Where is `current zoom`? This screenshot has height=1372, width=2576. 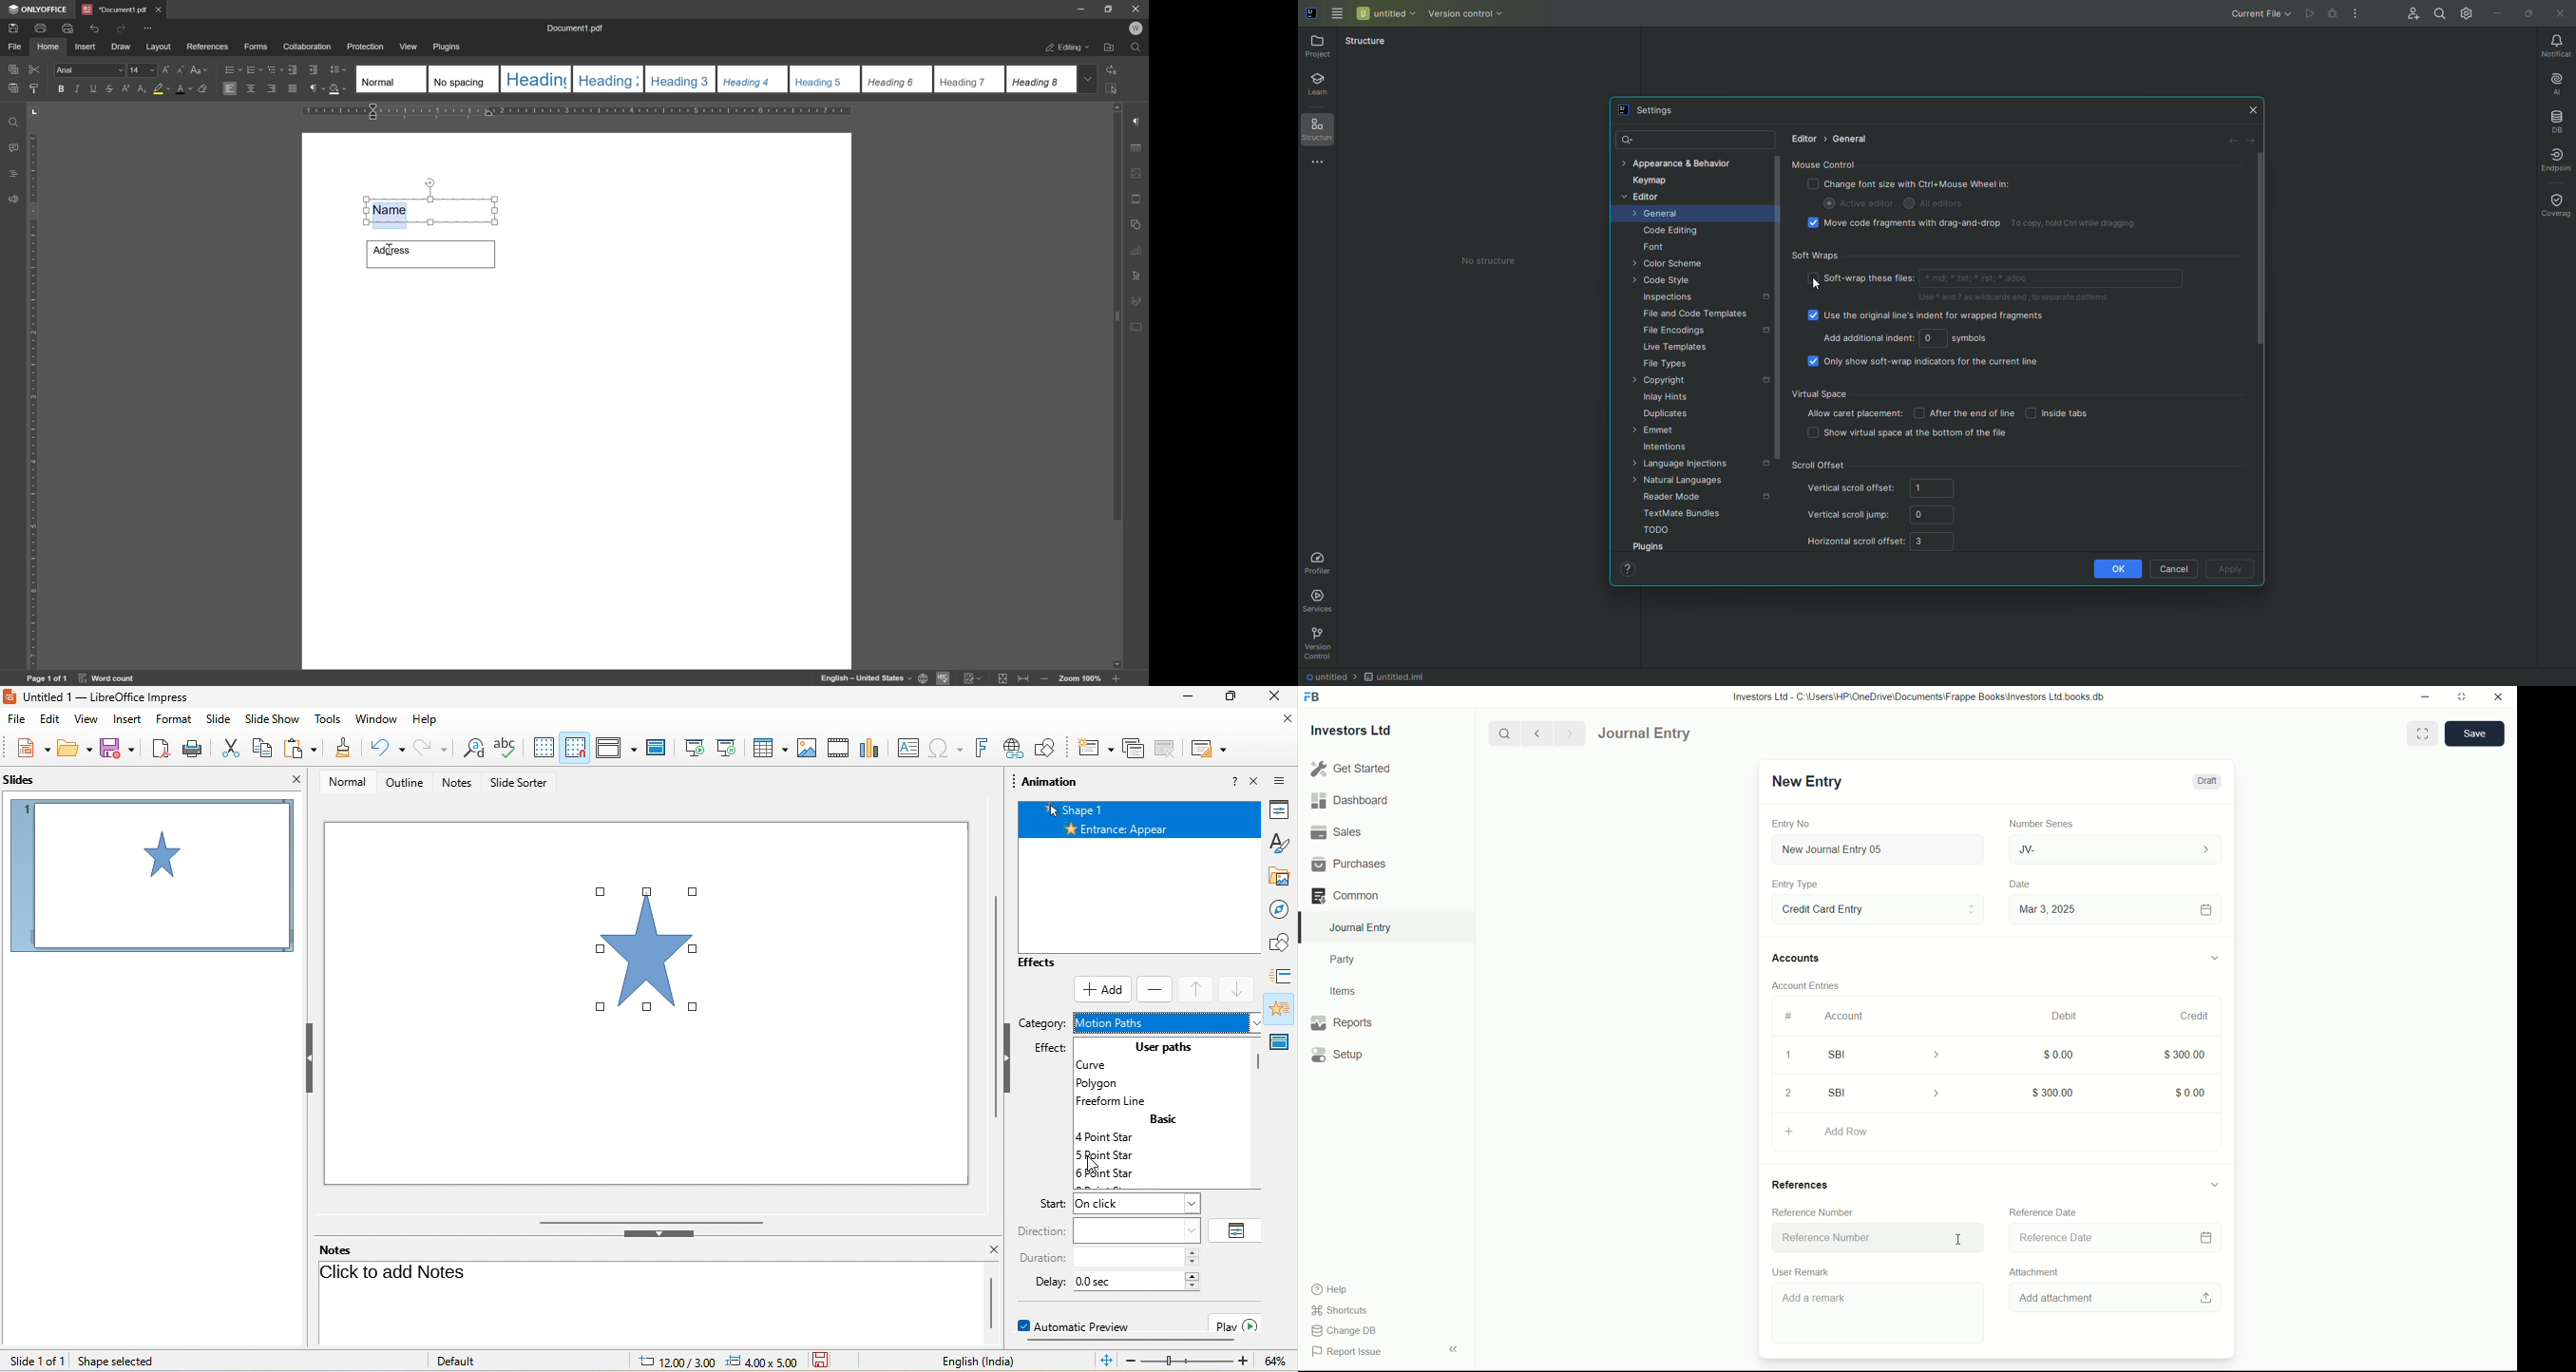 current zoom is located at coordinates (1275, 1361).